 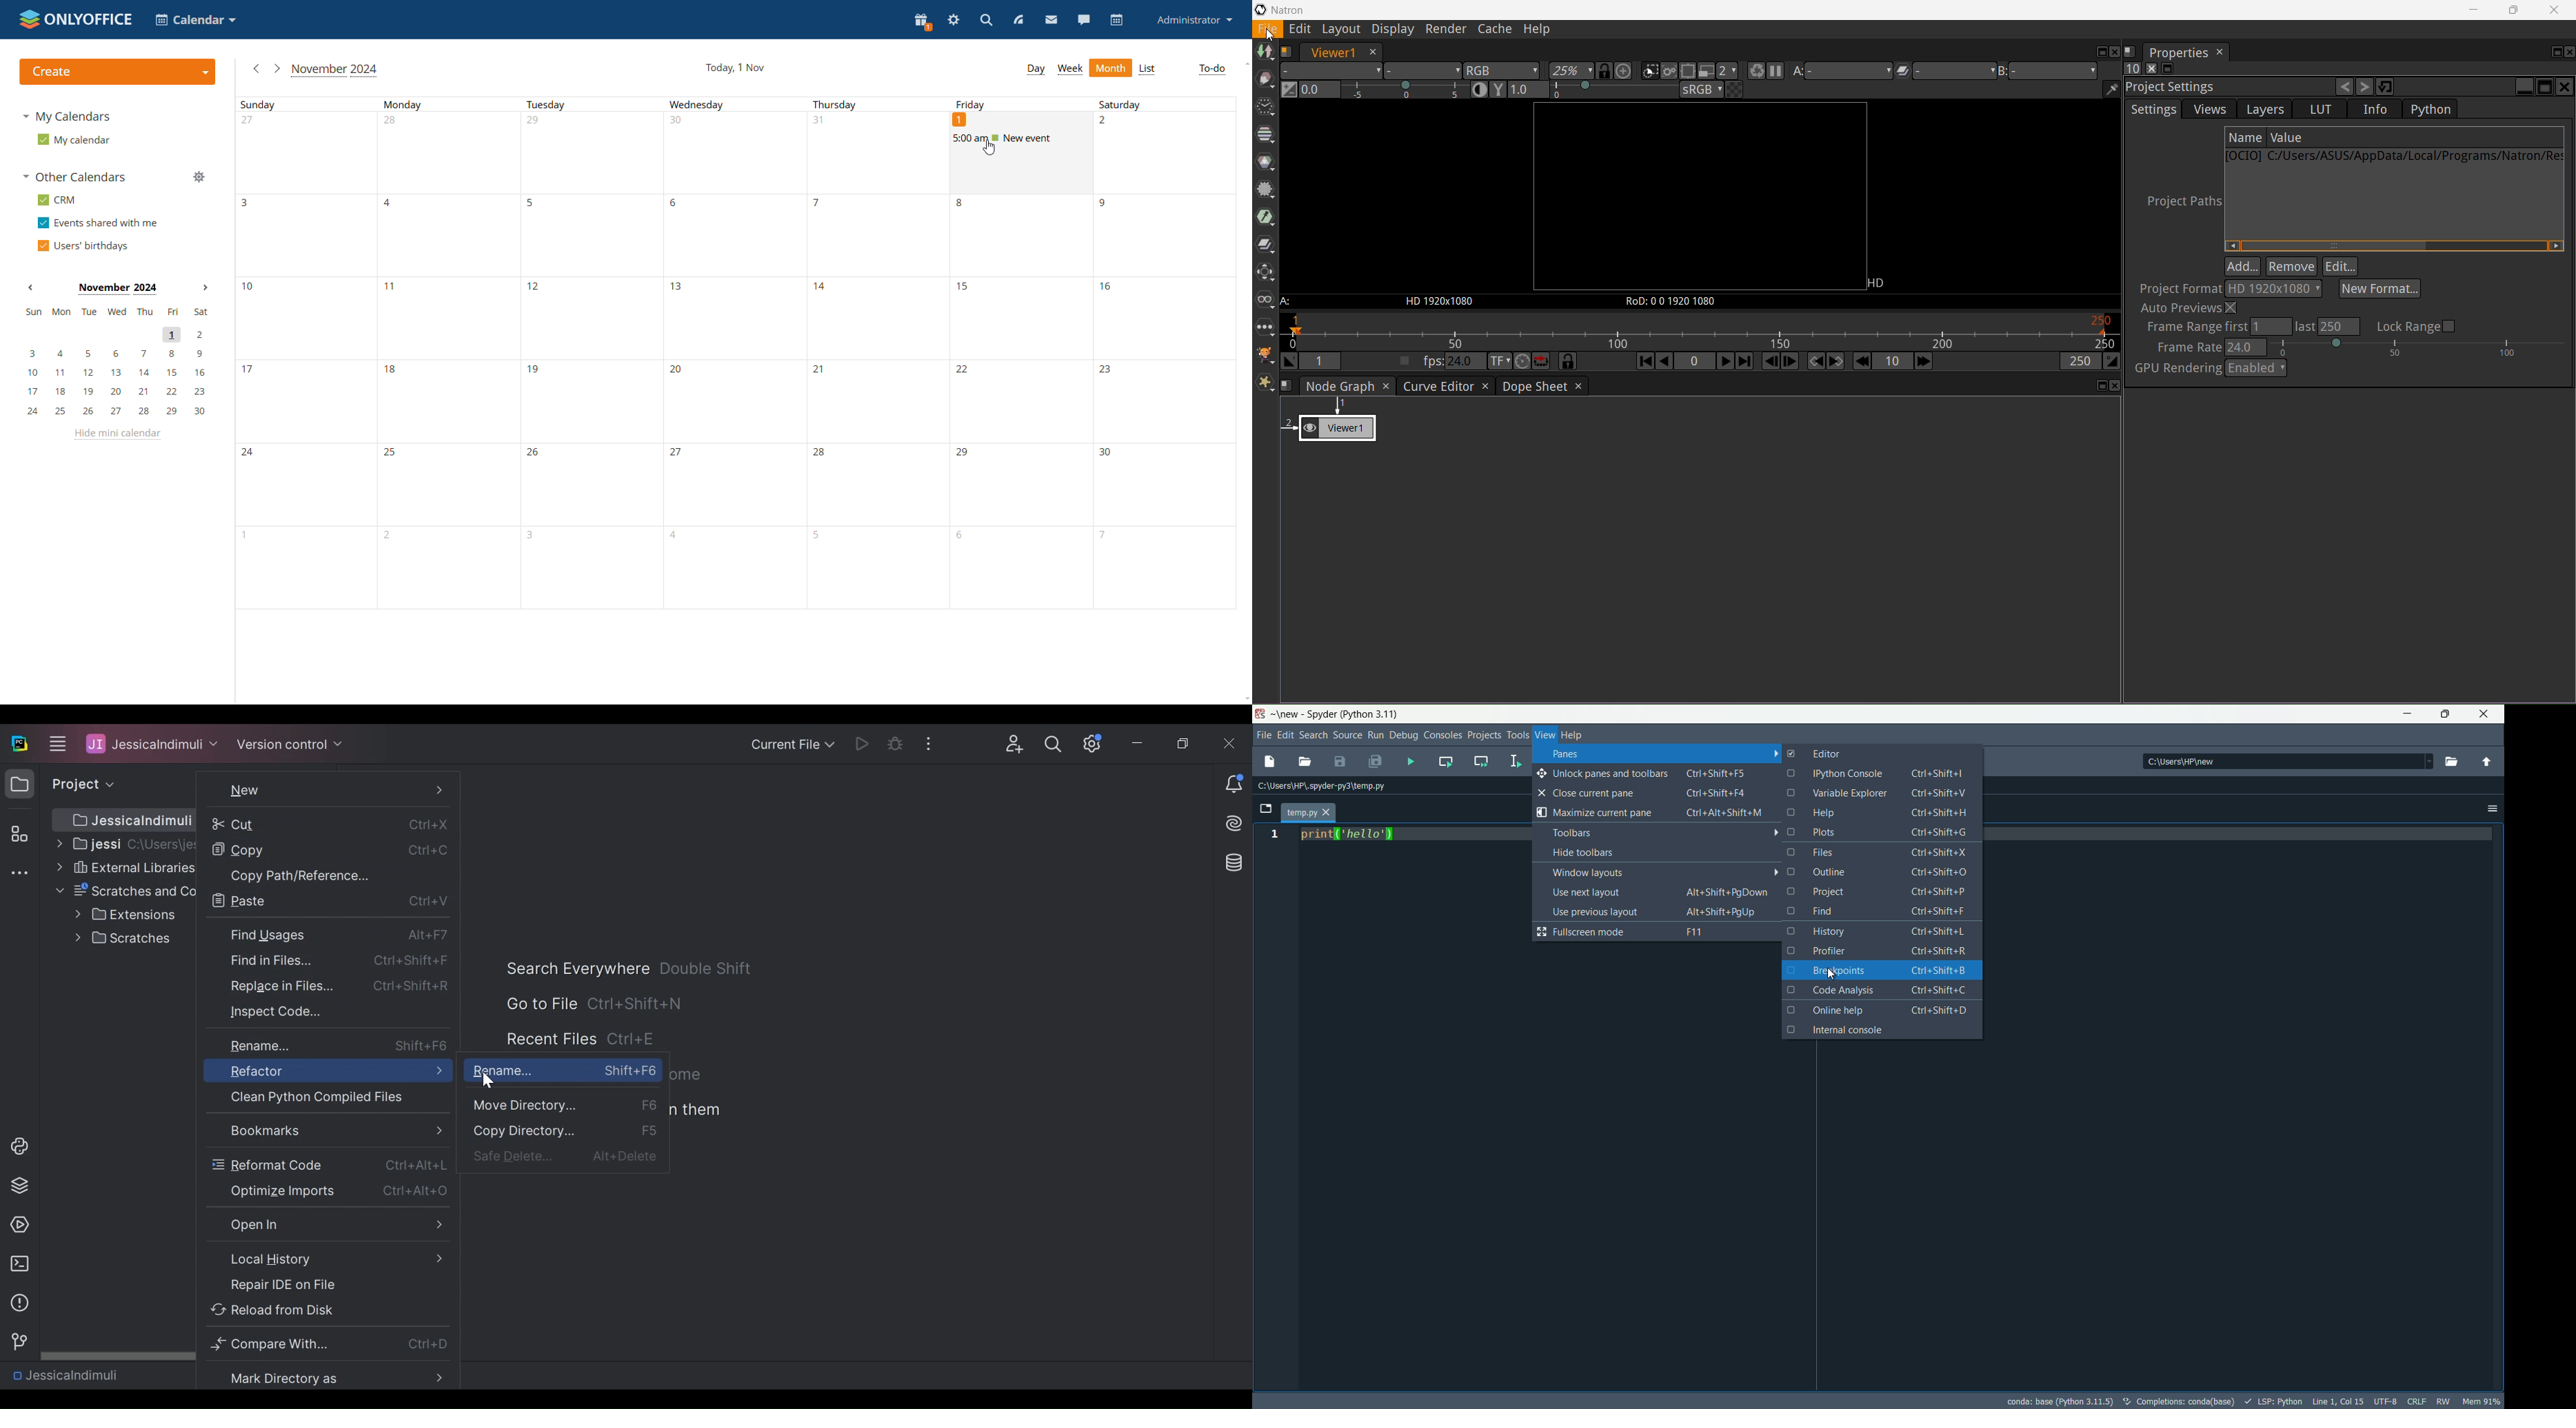 What do you see at coordinates (1653, 794) in the screenshot?
I see `close current pane` at bounding box center [1653, 794].